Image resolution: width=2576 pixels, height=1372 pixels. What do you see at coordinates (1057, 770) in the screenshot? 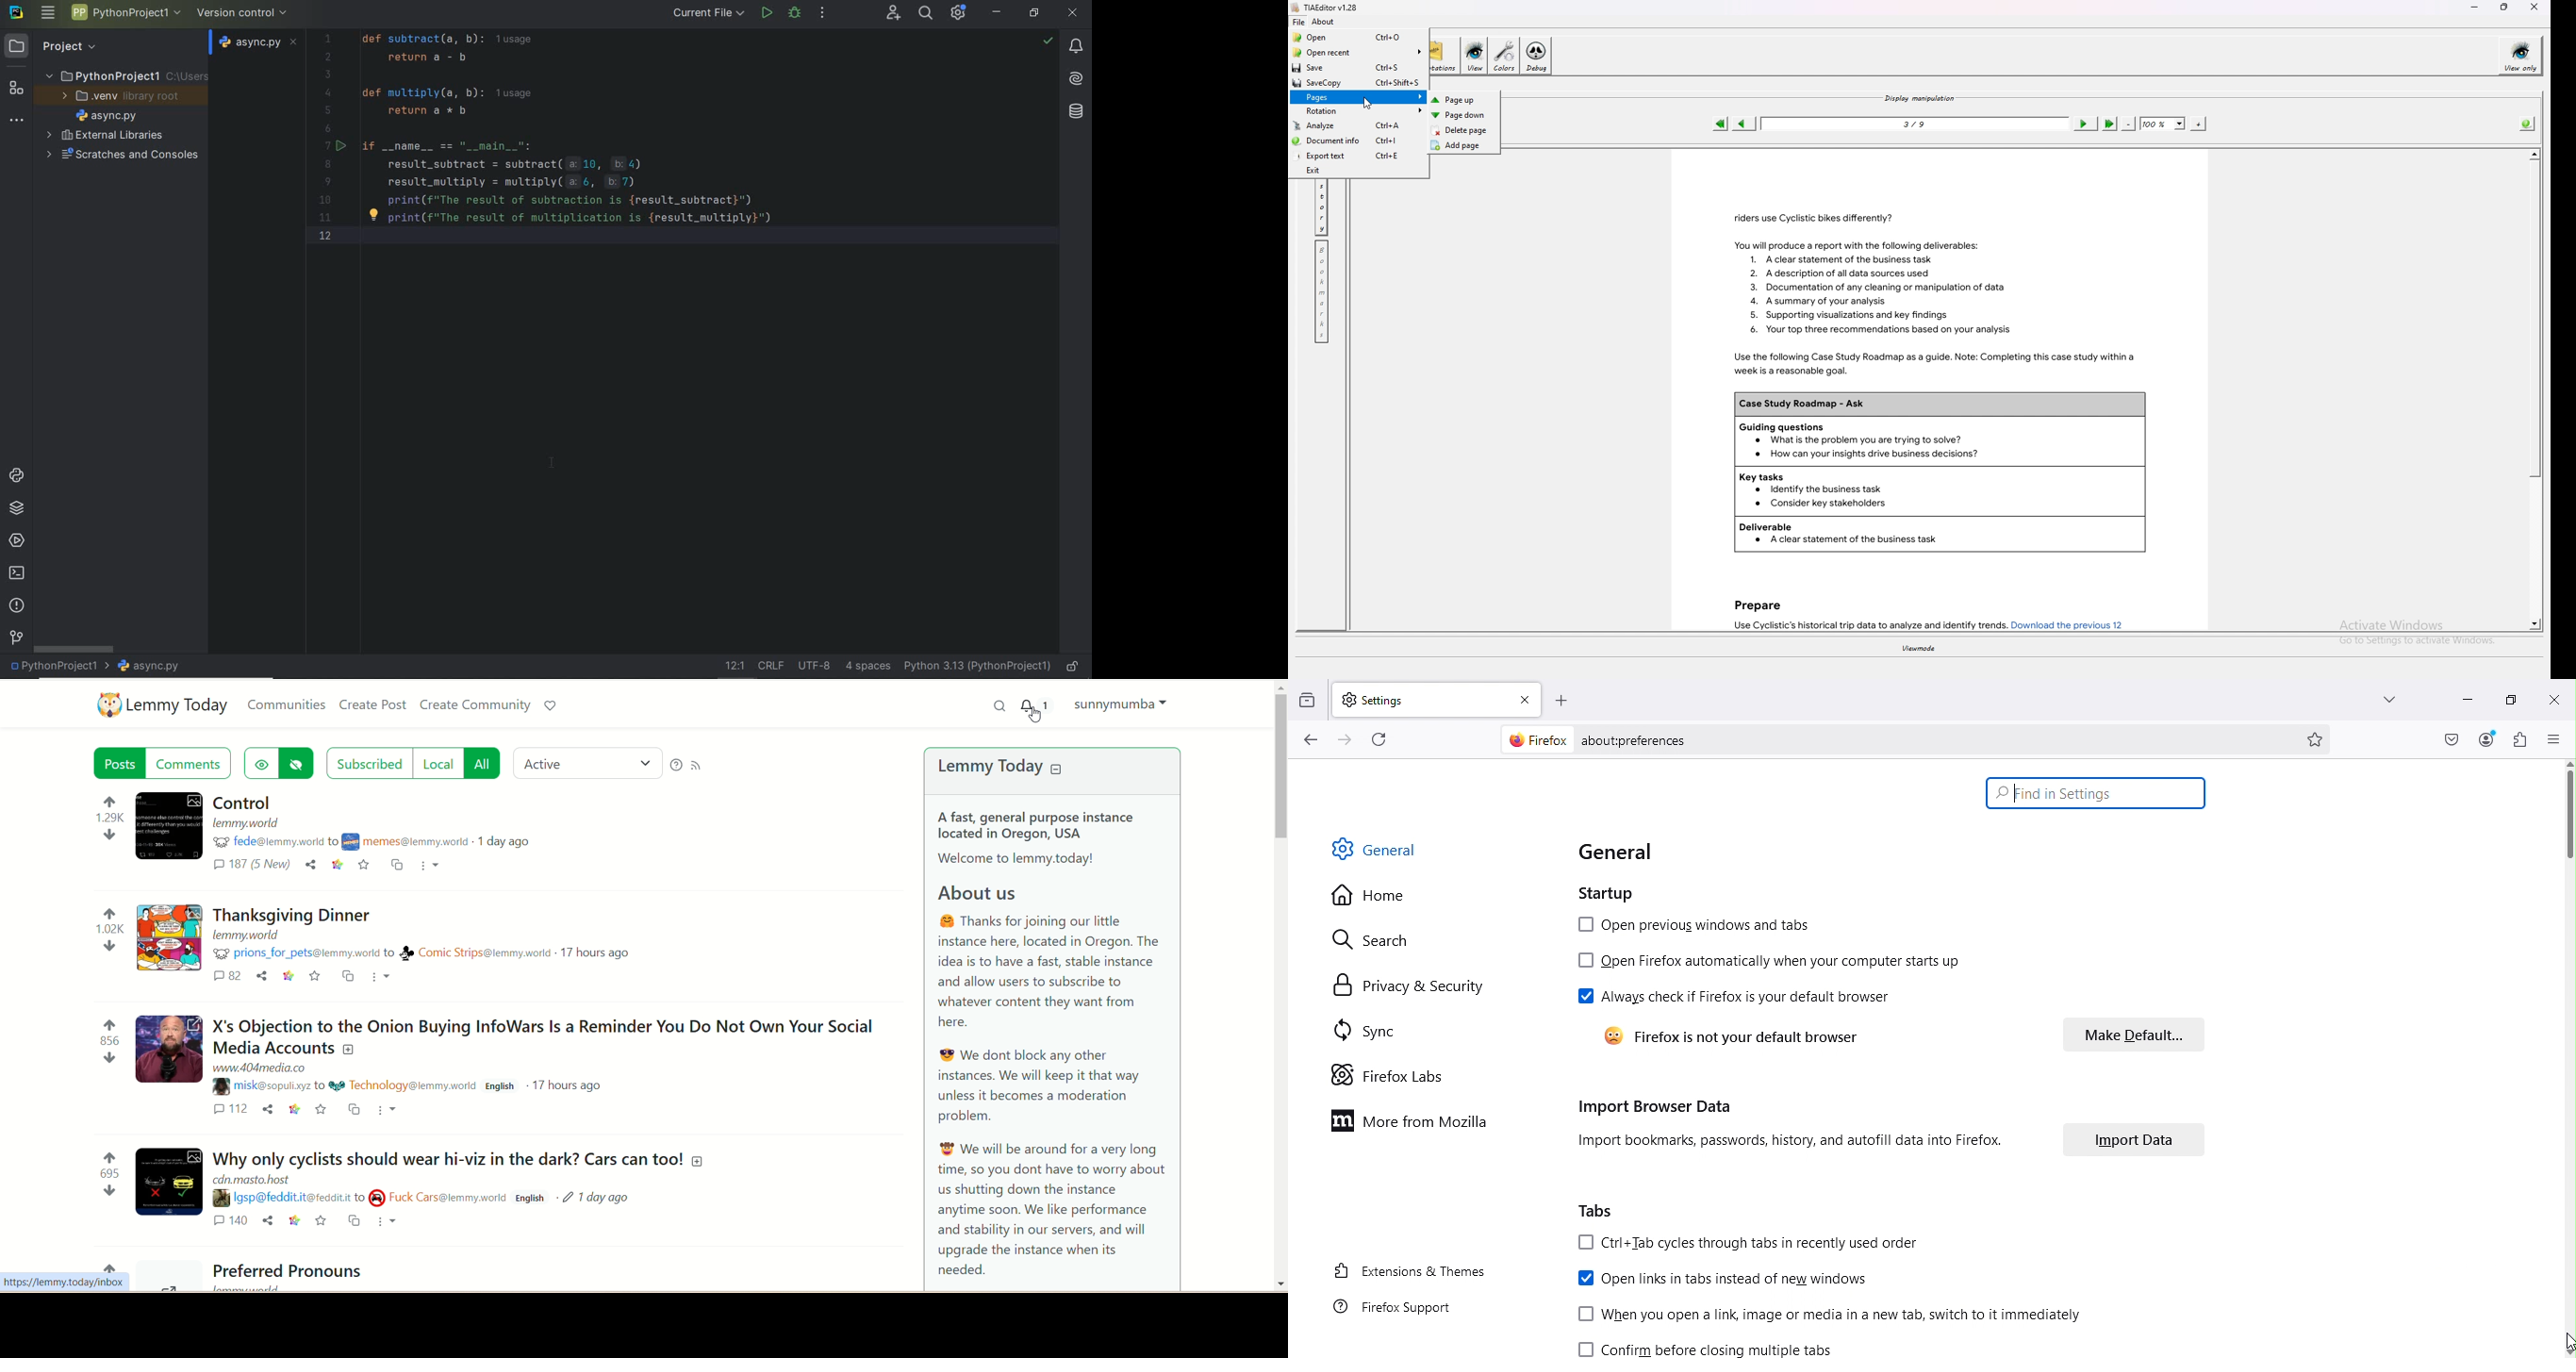
I see `collapse` at bounding box center [1057, 770].